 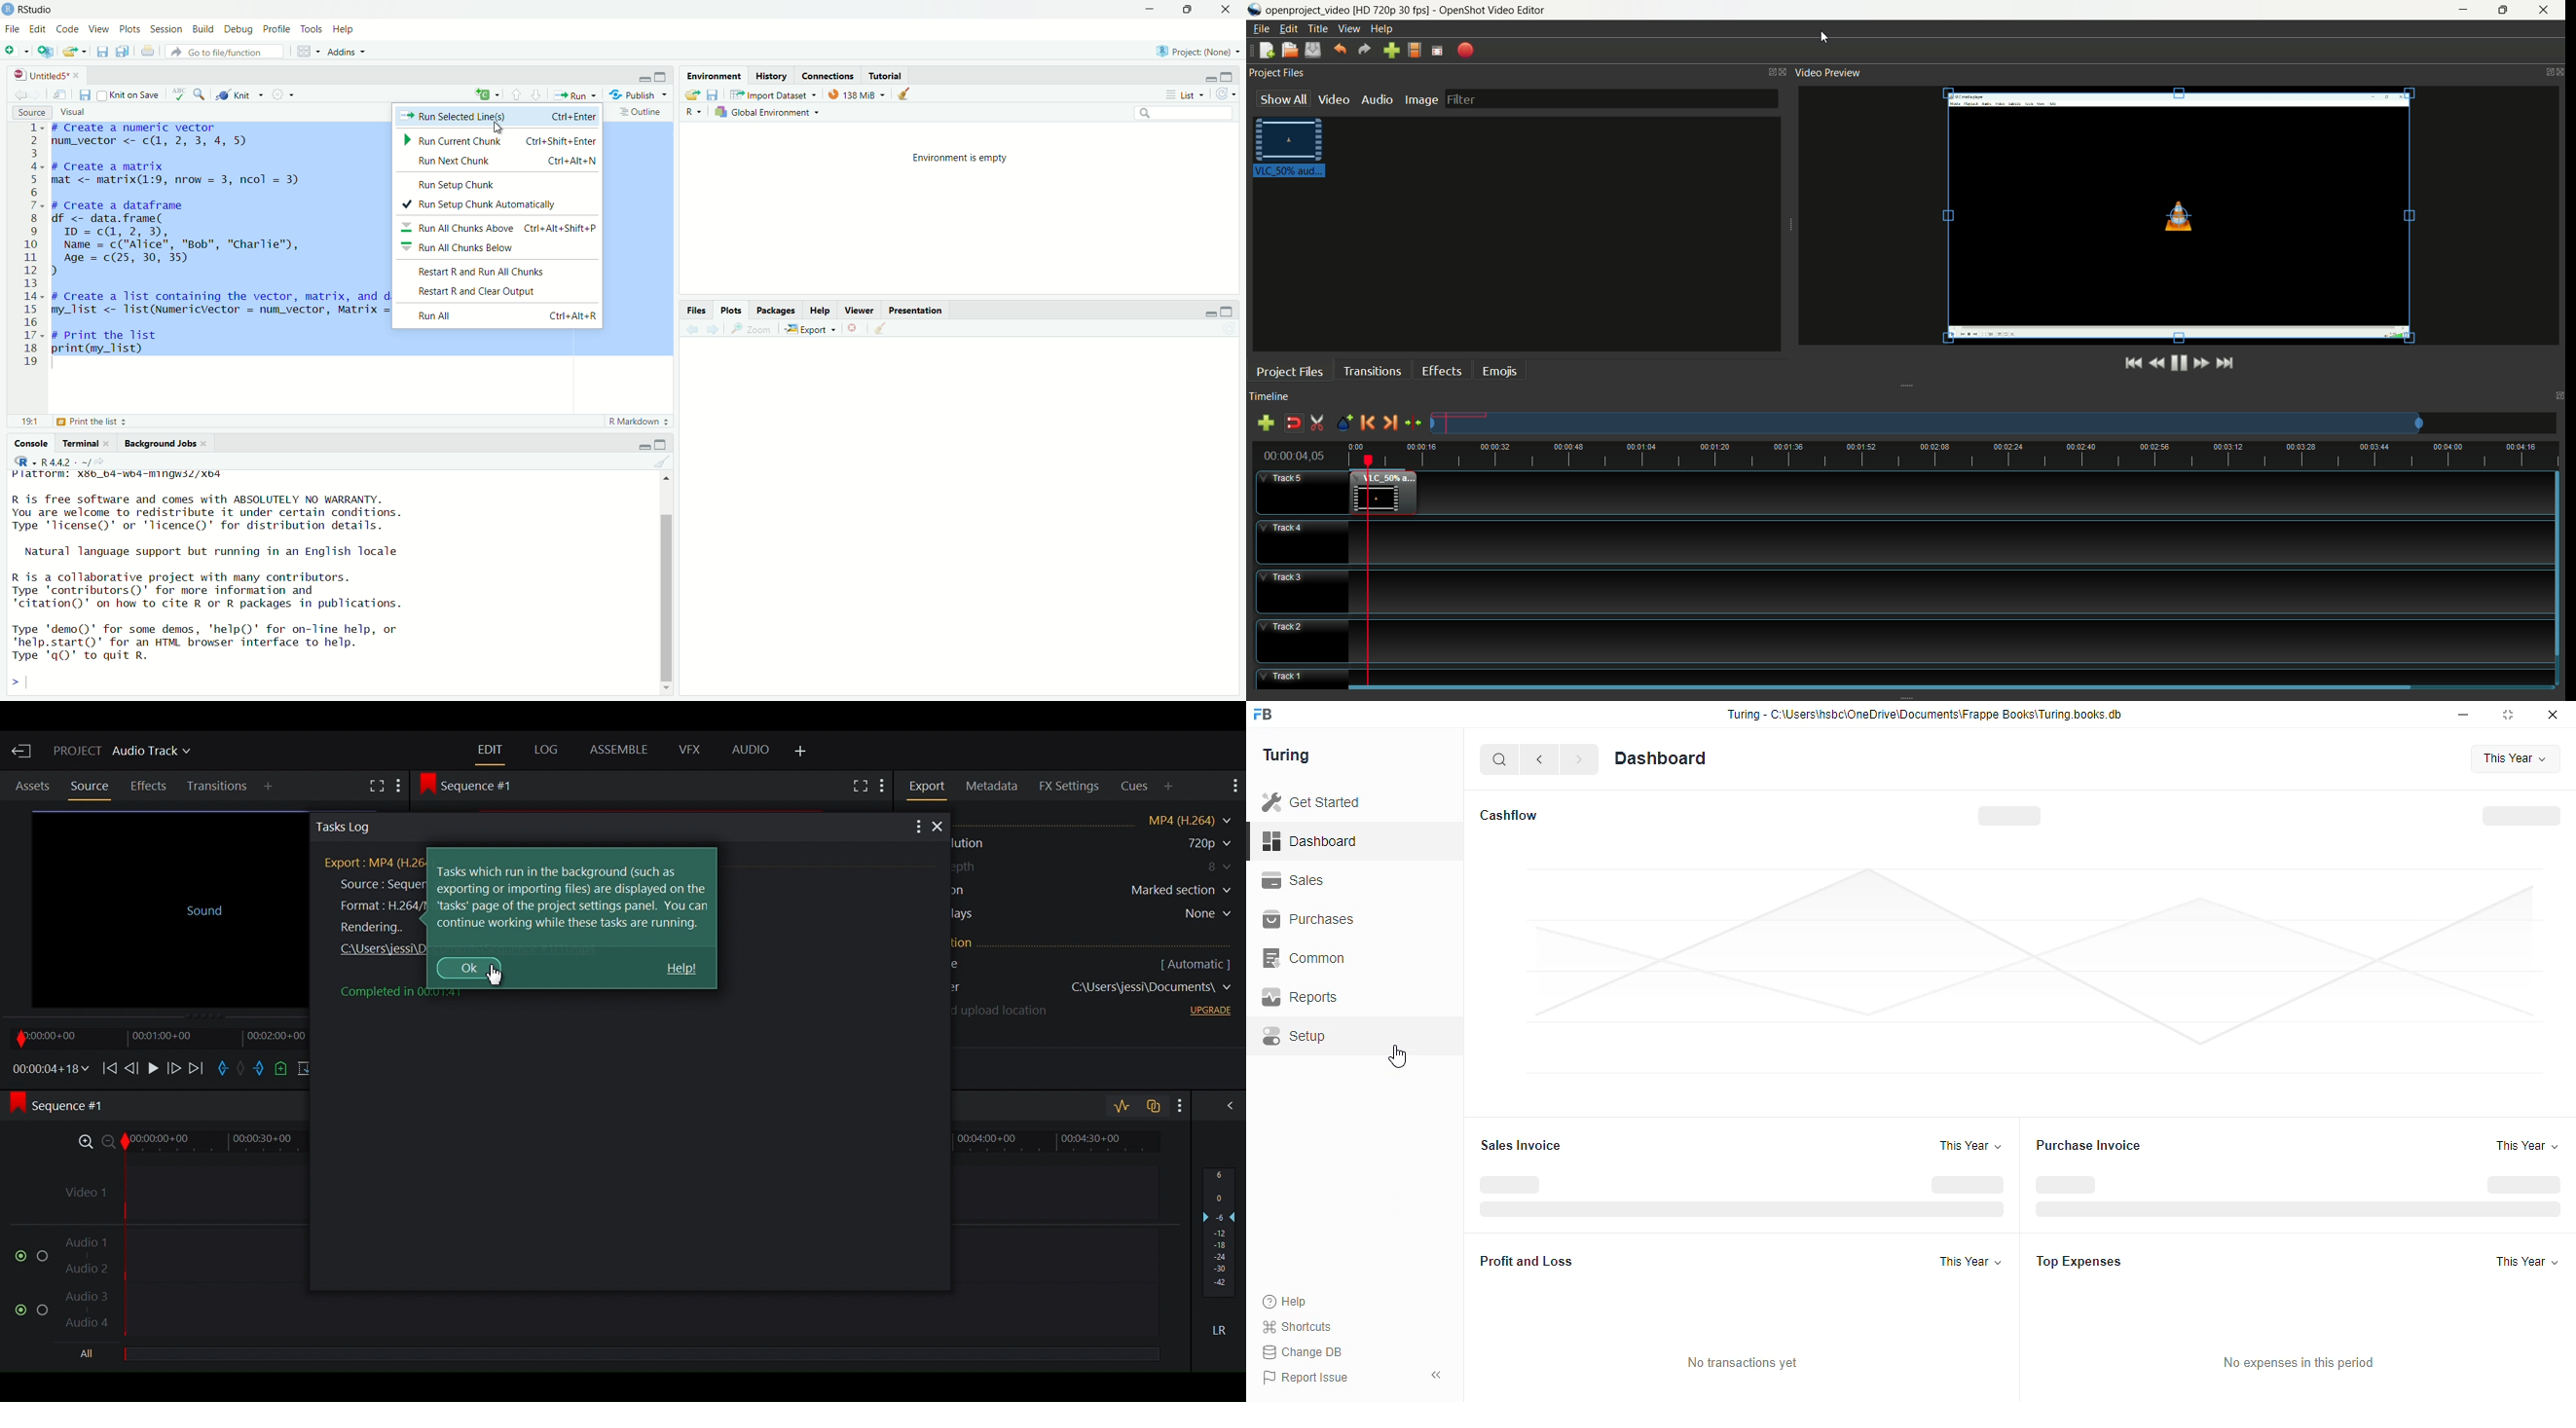 What do you see at coordinates (26, 1255) in the screenshot?
I see `Enable/Disable` at bounding box center [26, 1255].